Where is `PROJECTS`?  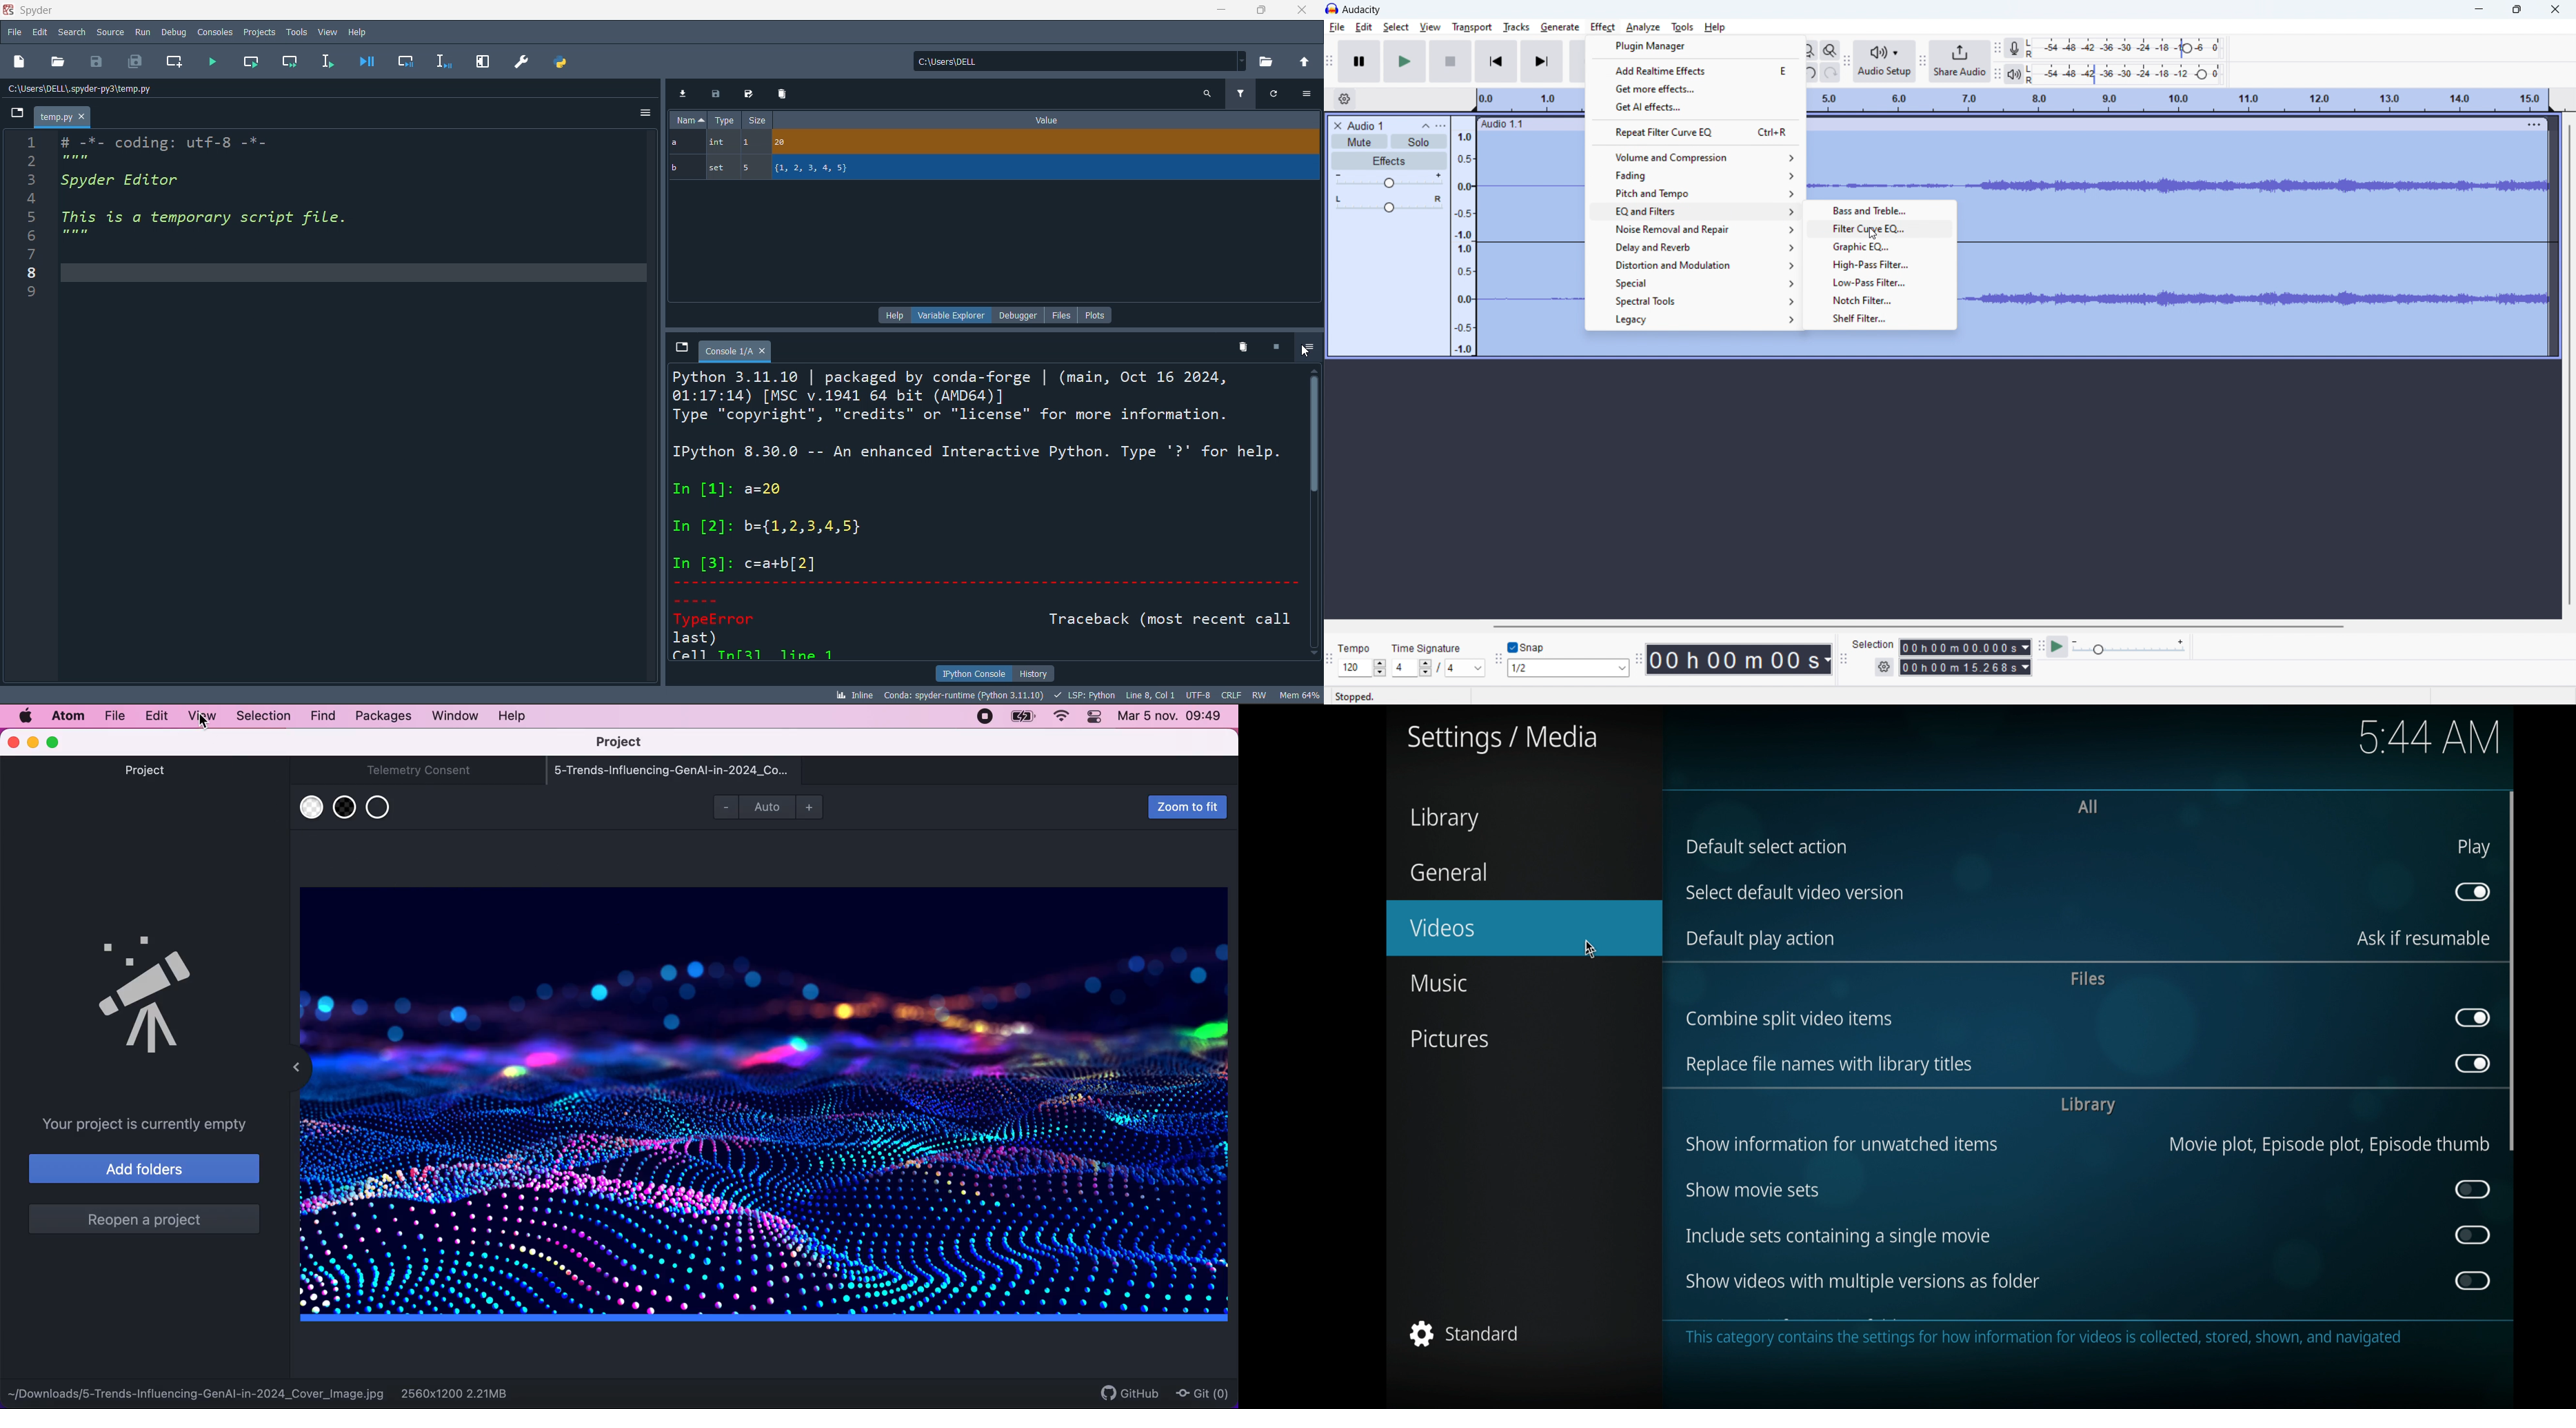
PROJECTS is located at coordinates (259, 32).